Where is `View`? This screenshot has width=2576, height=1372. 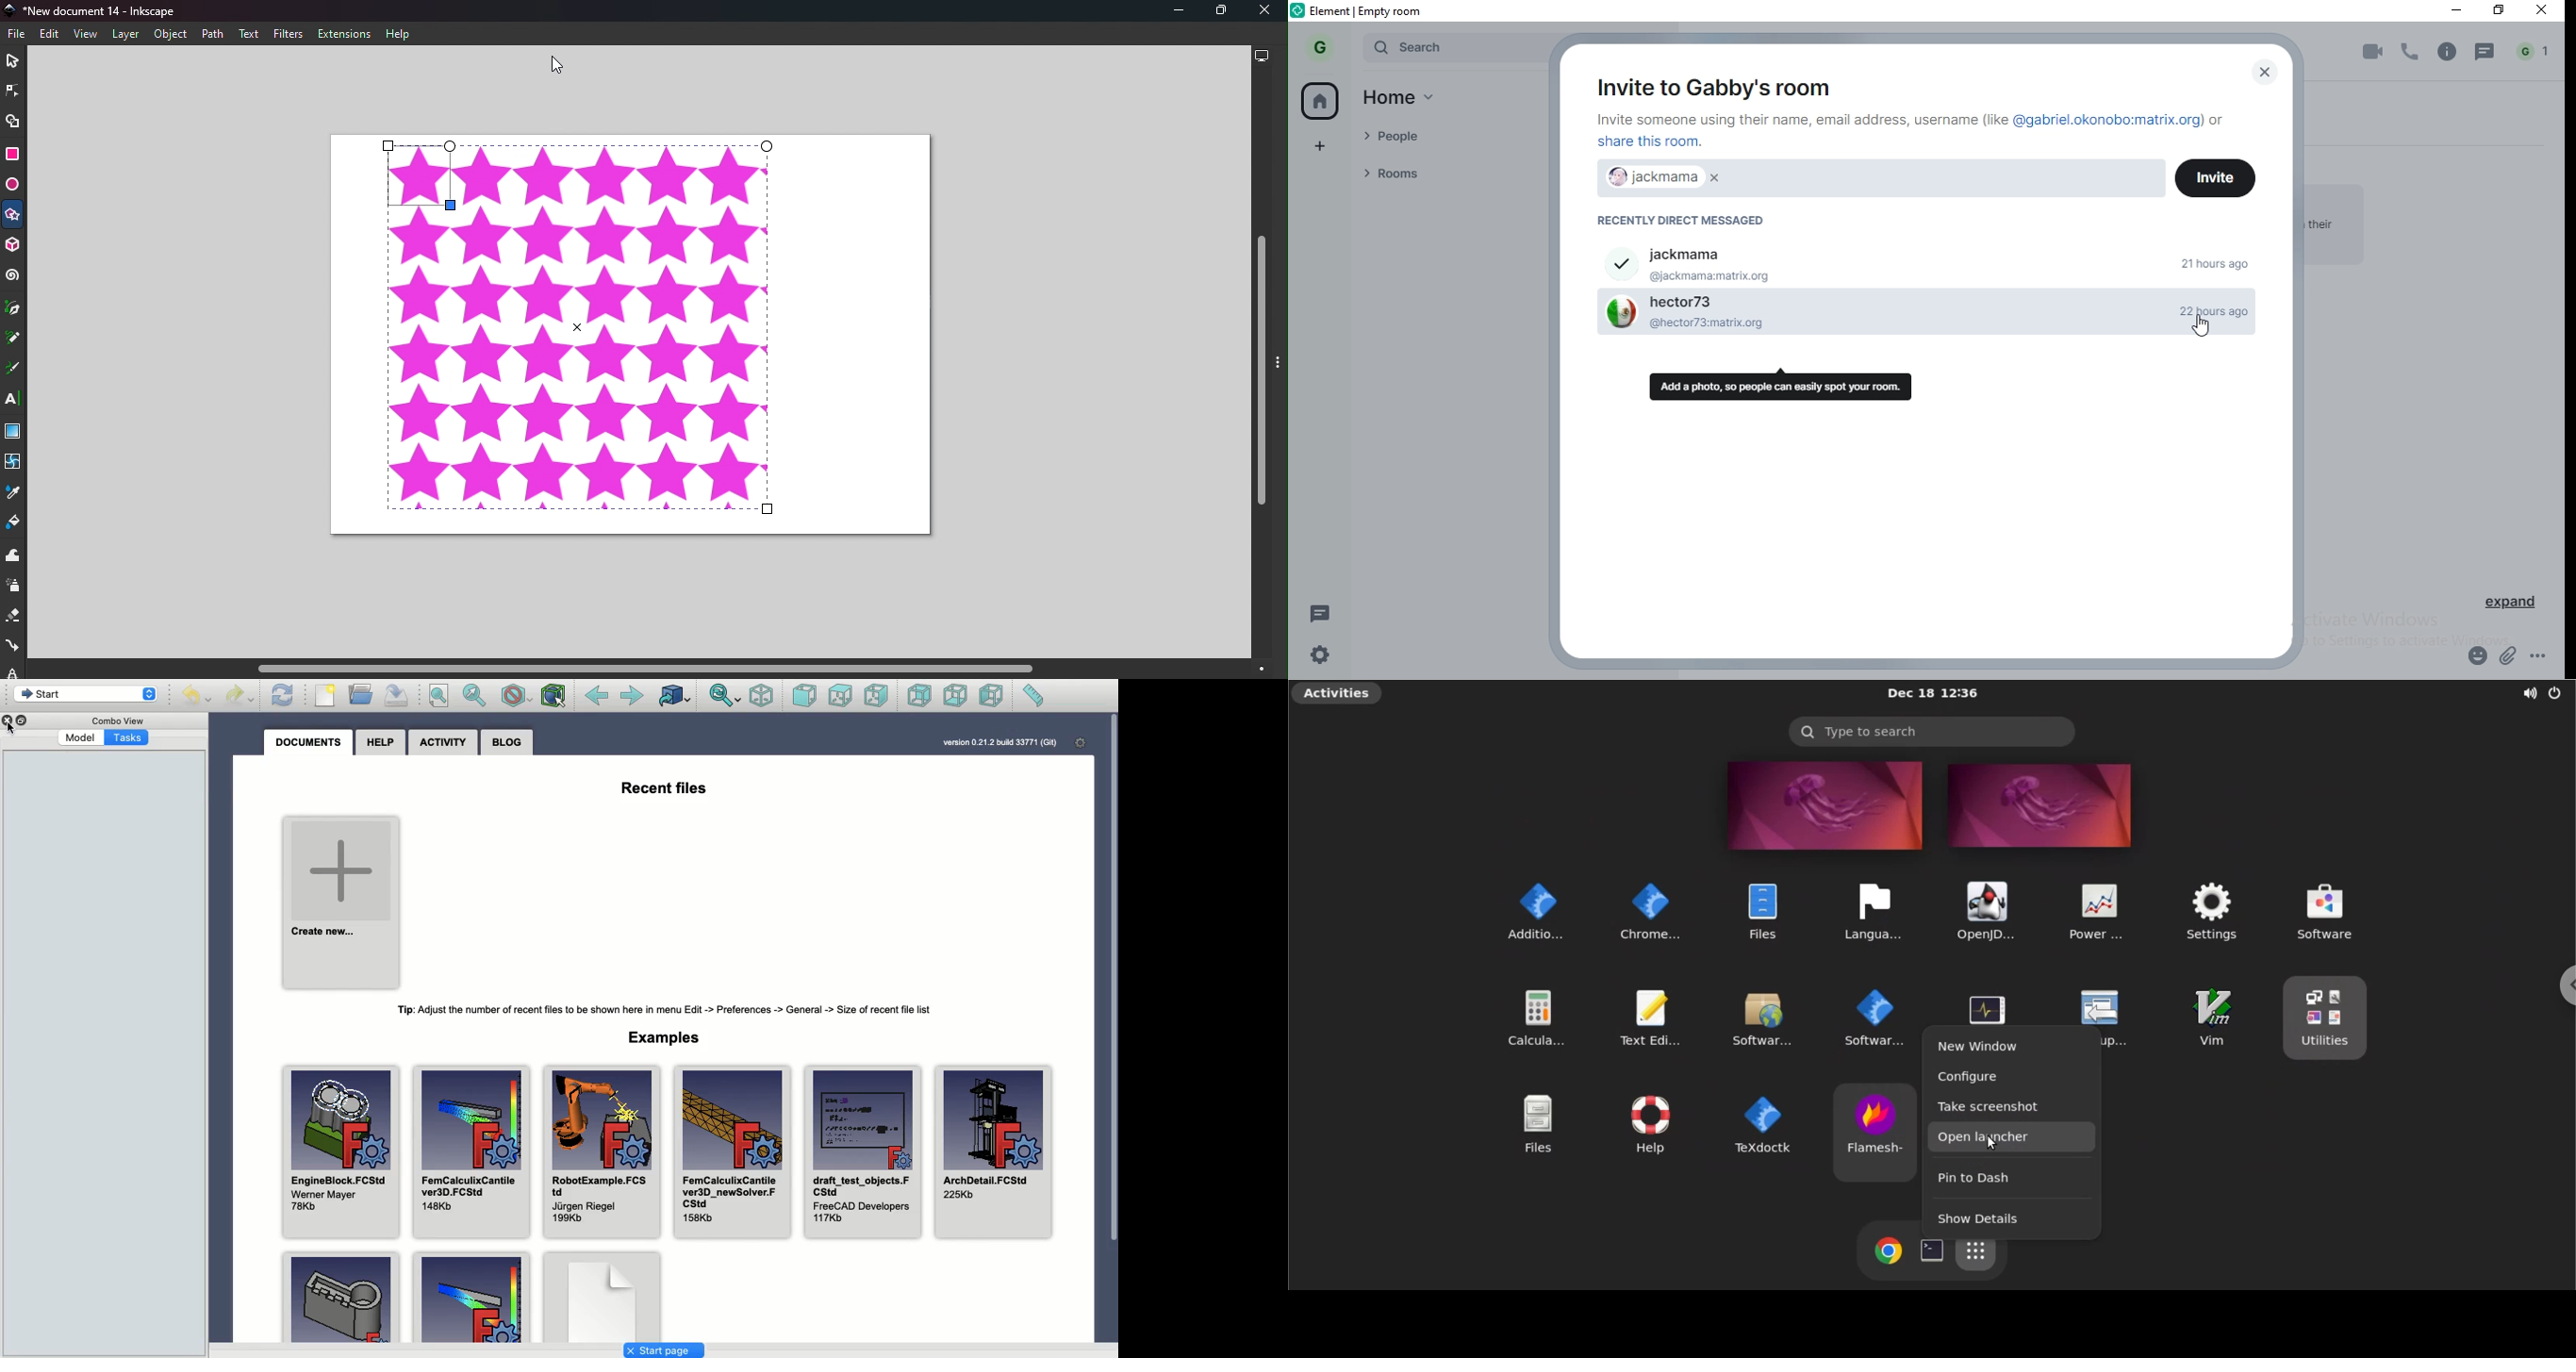 View is located at coordinates (85, 33).